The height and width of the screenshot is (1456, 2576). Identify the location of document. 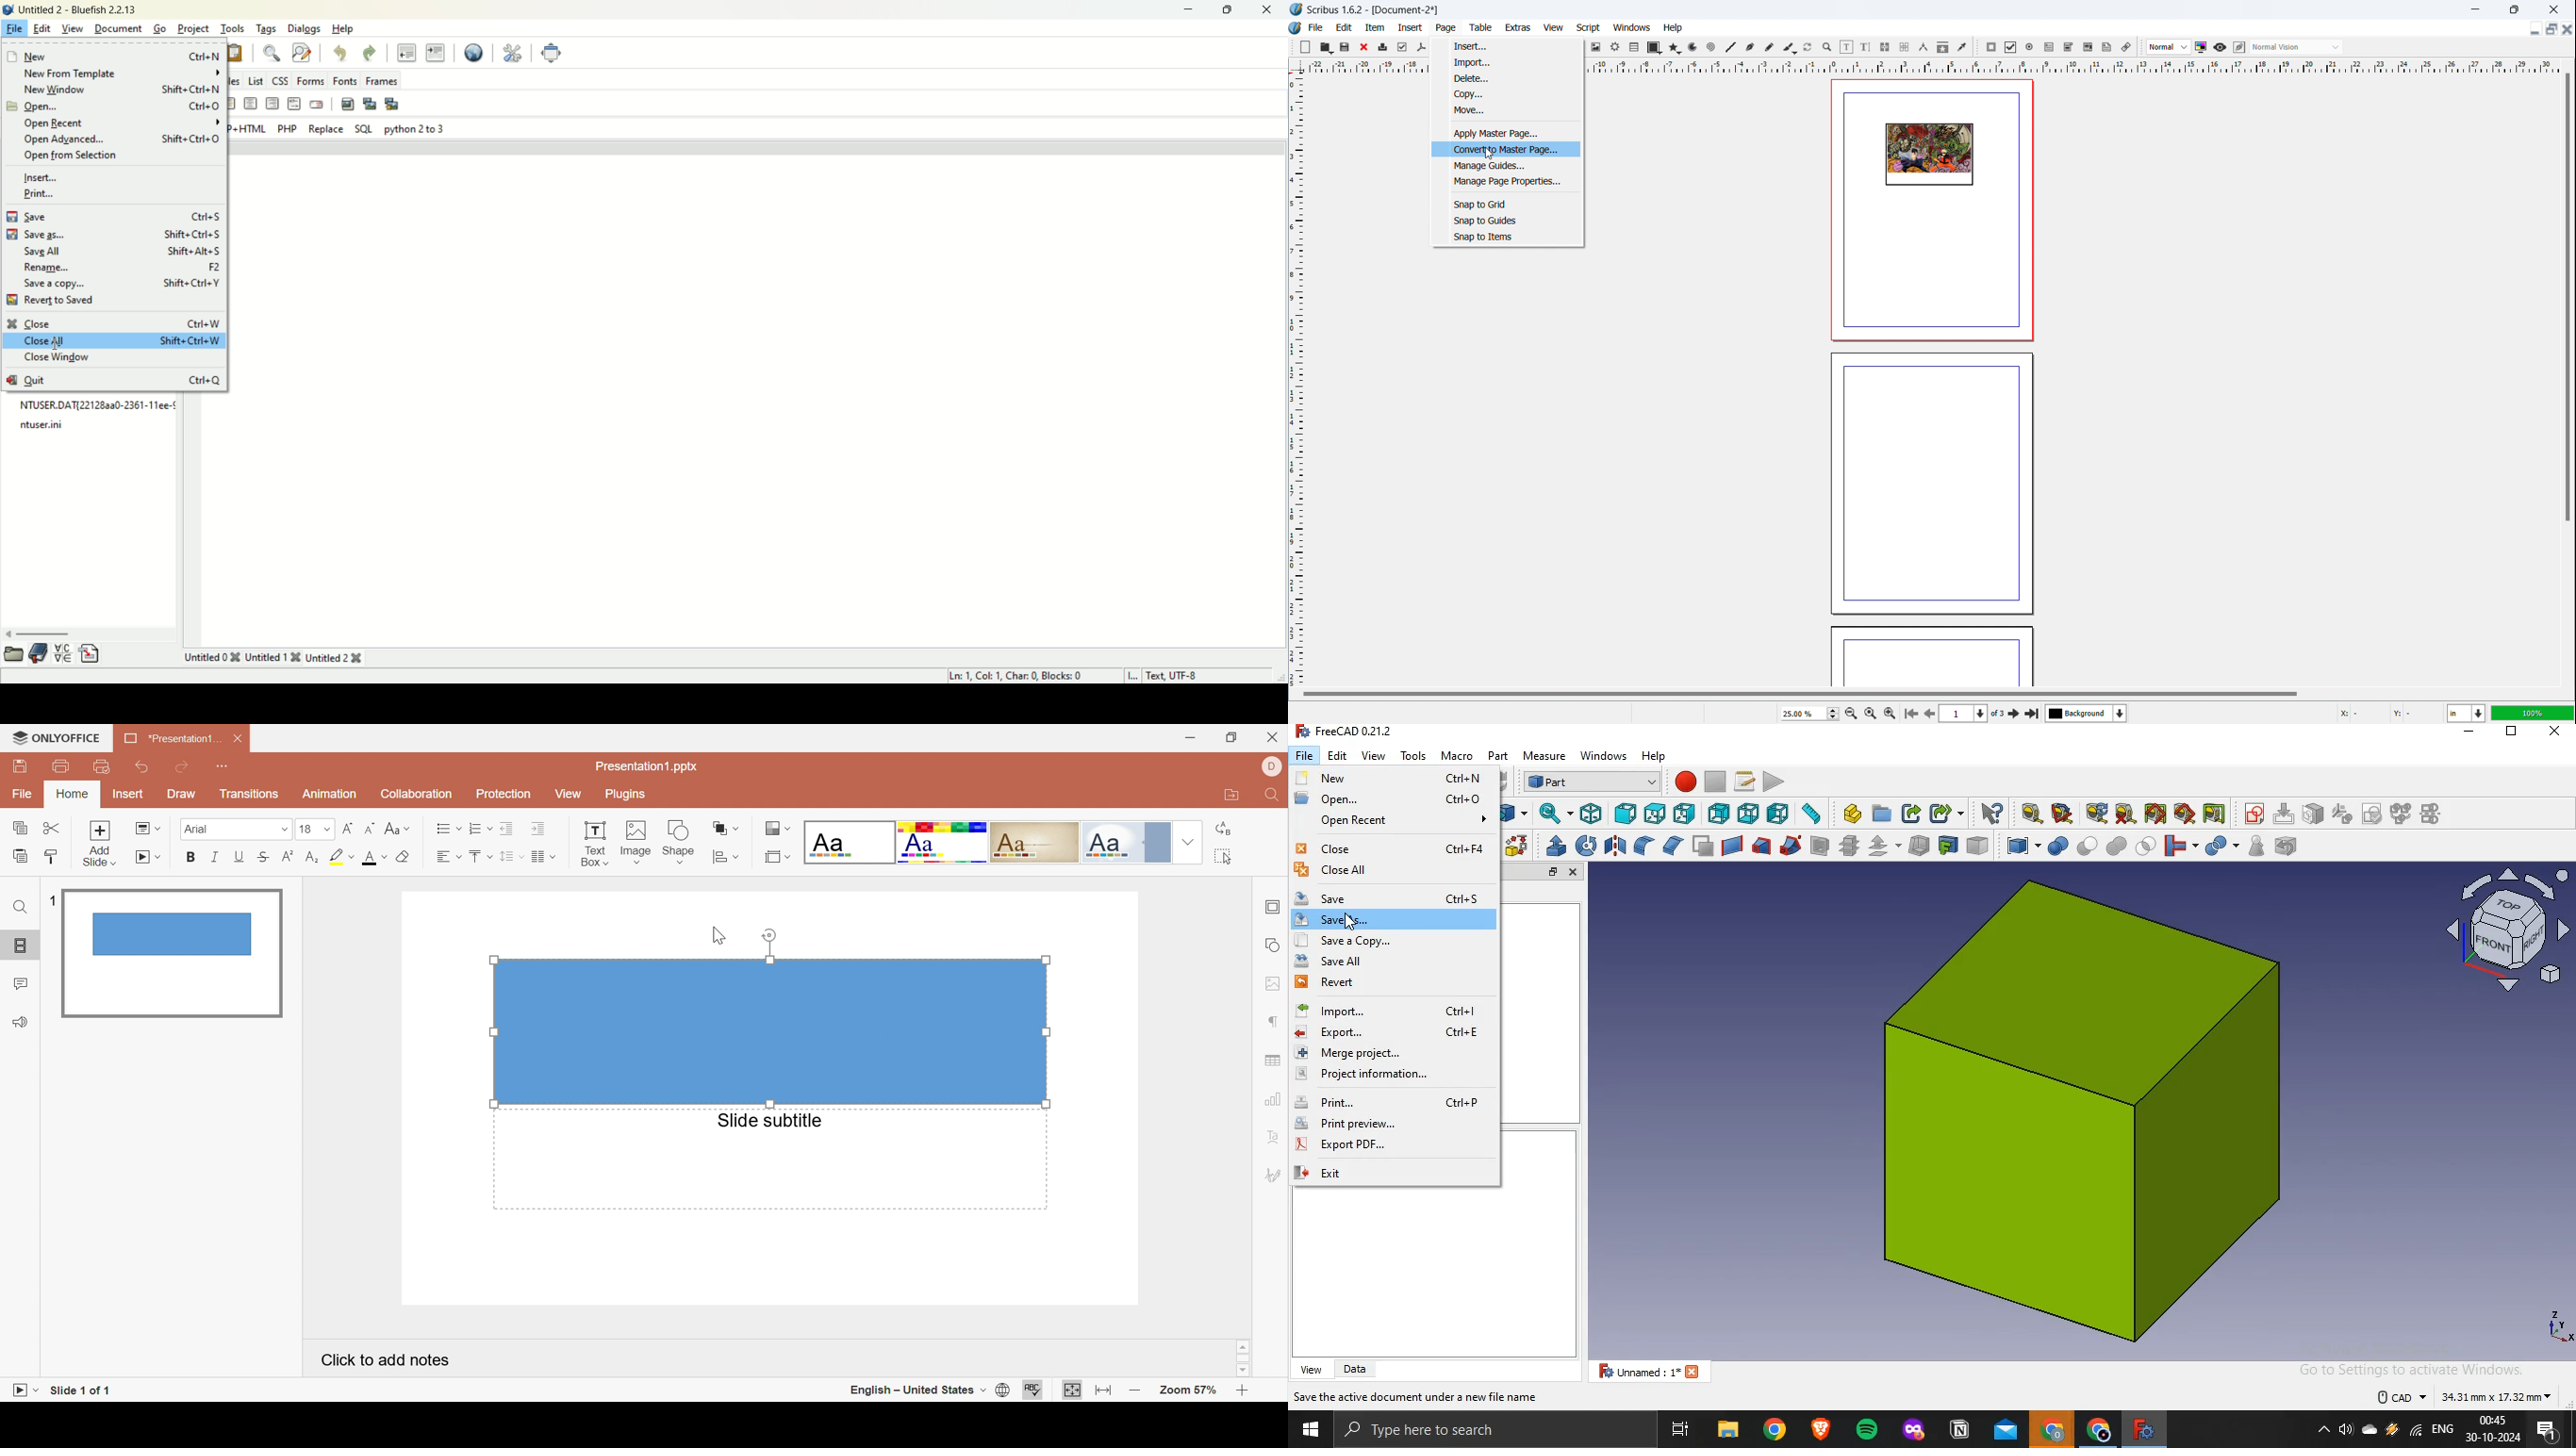
(120, 27).